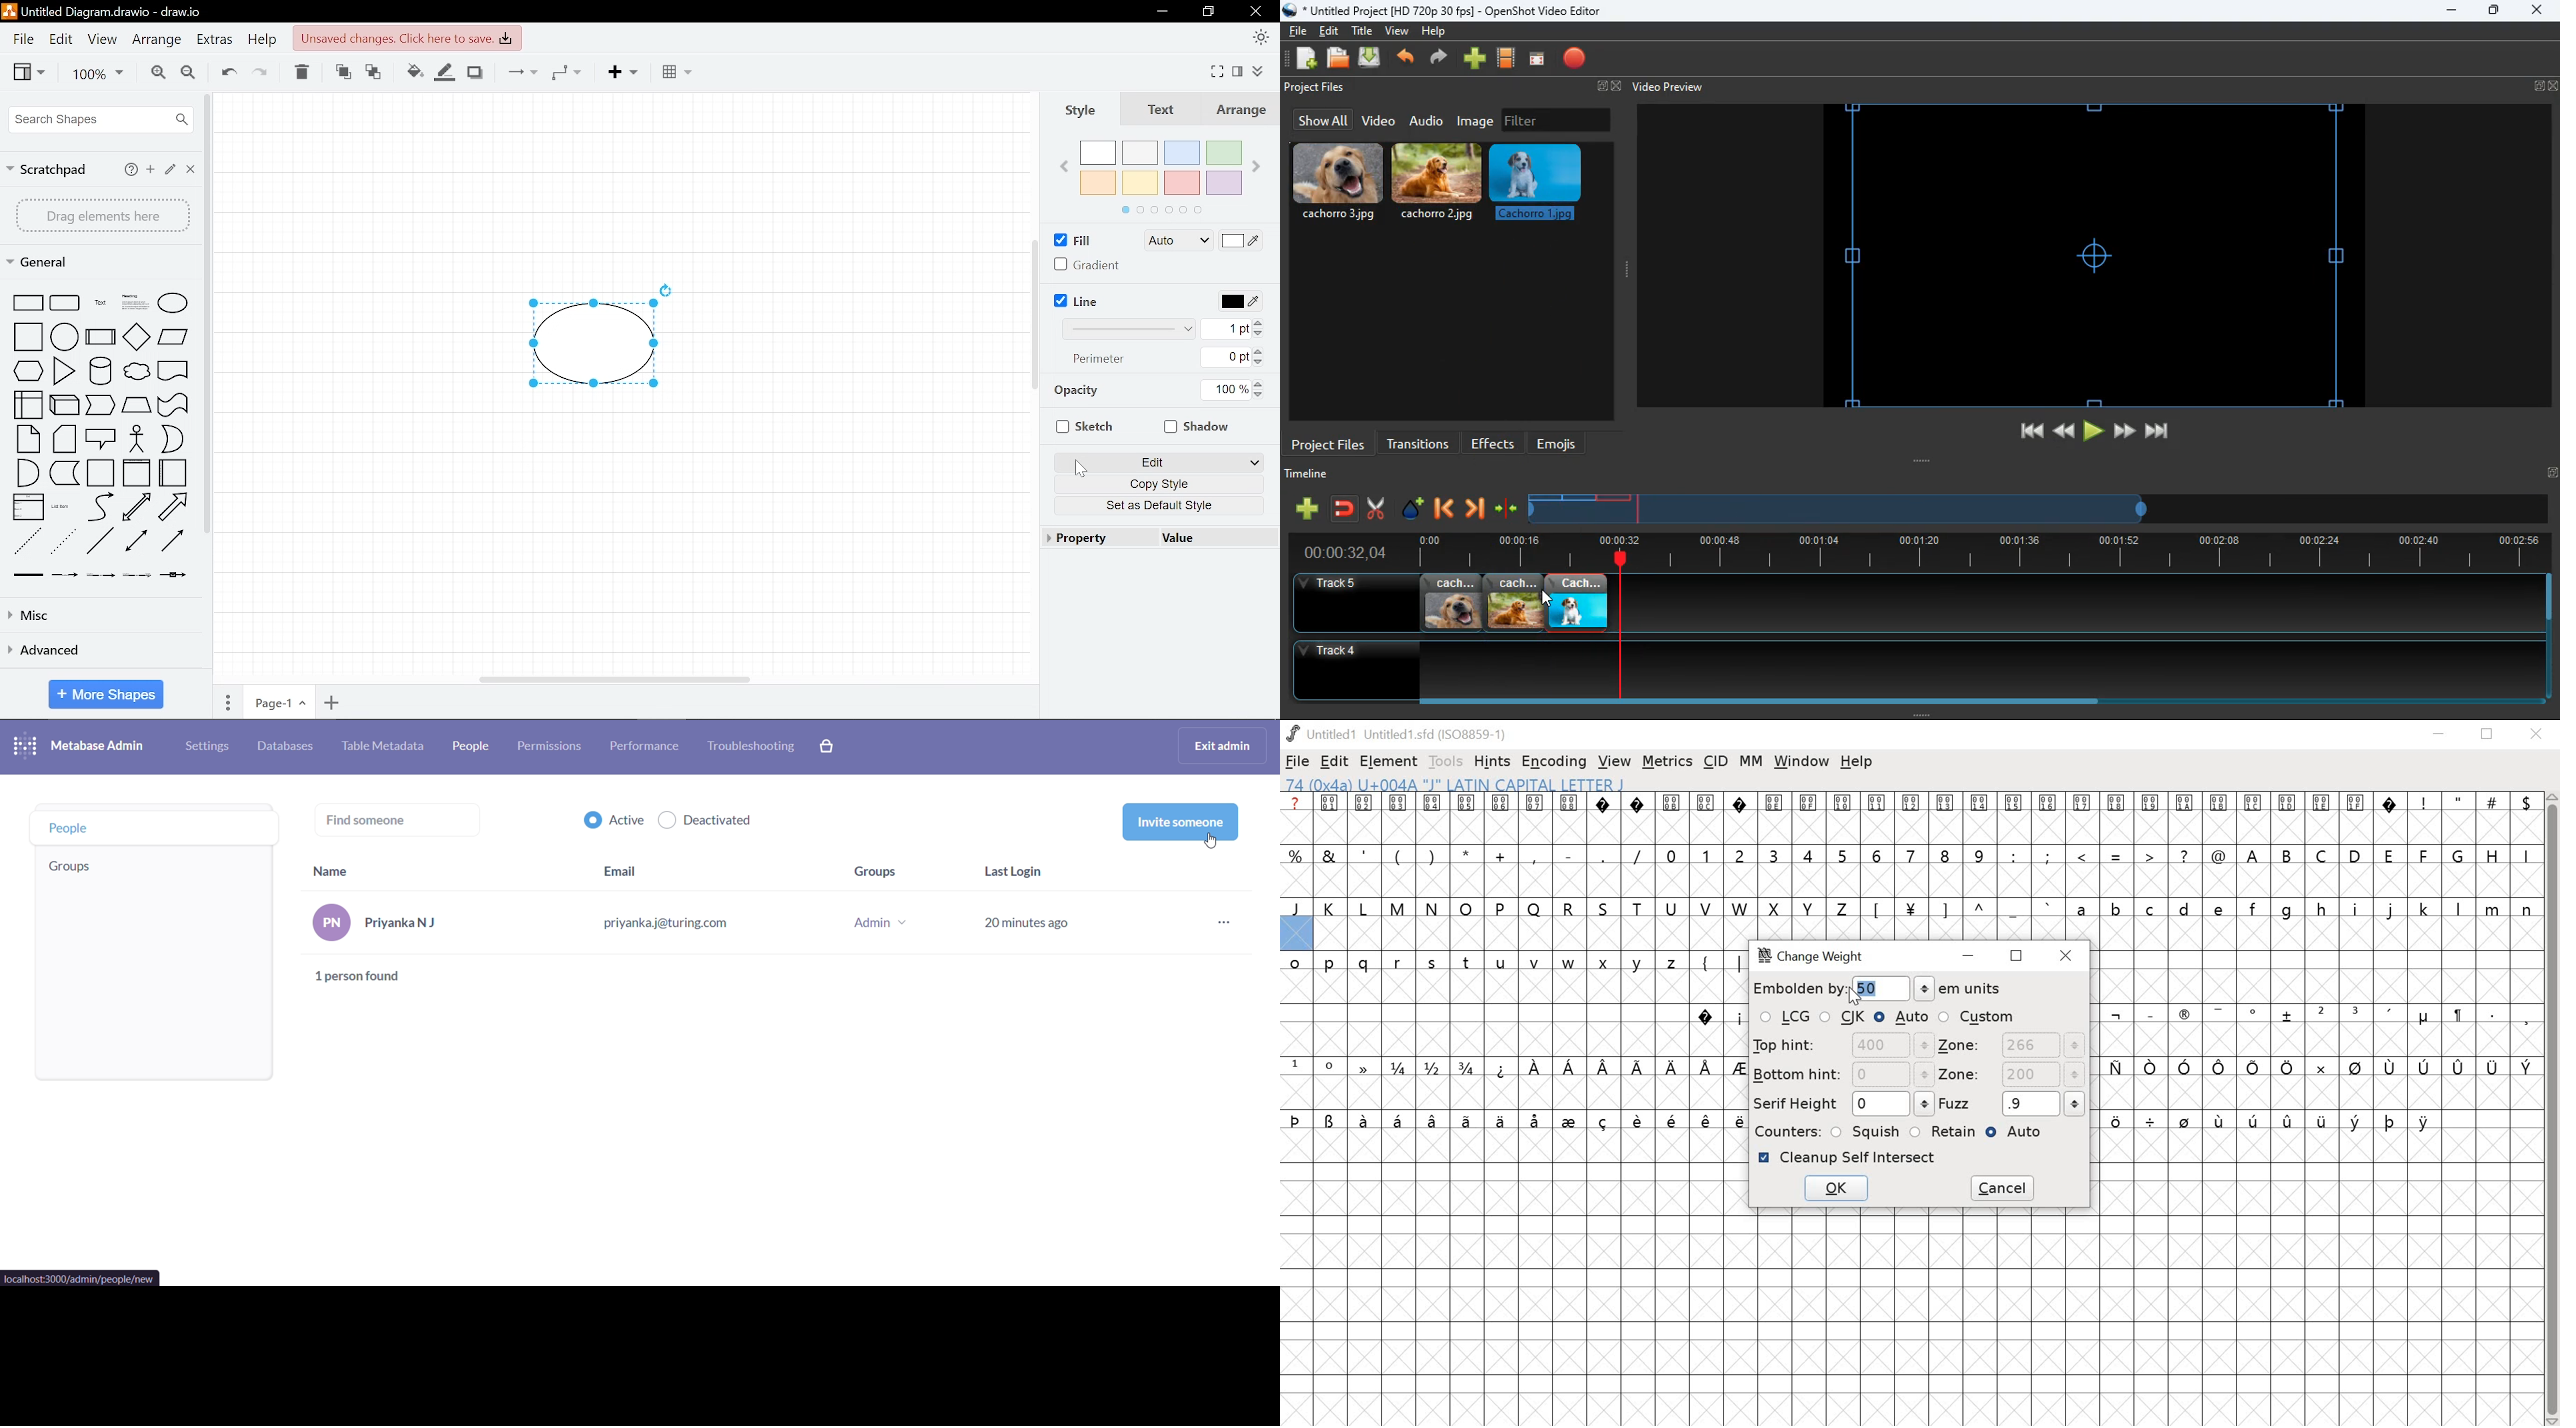  What do you see at coordinates (2019, 1134) in the screenshot?
I see `AUTO` at bounding box center [2019, 1134].